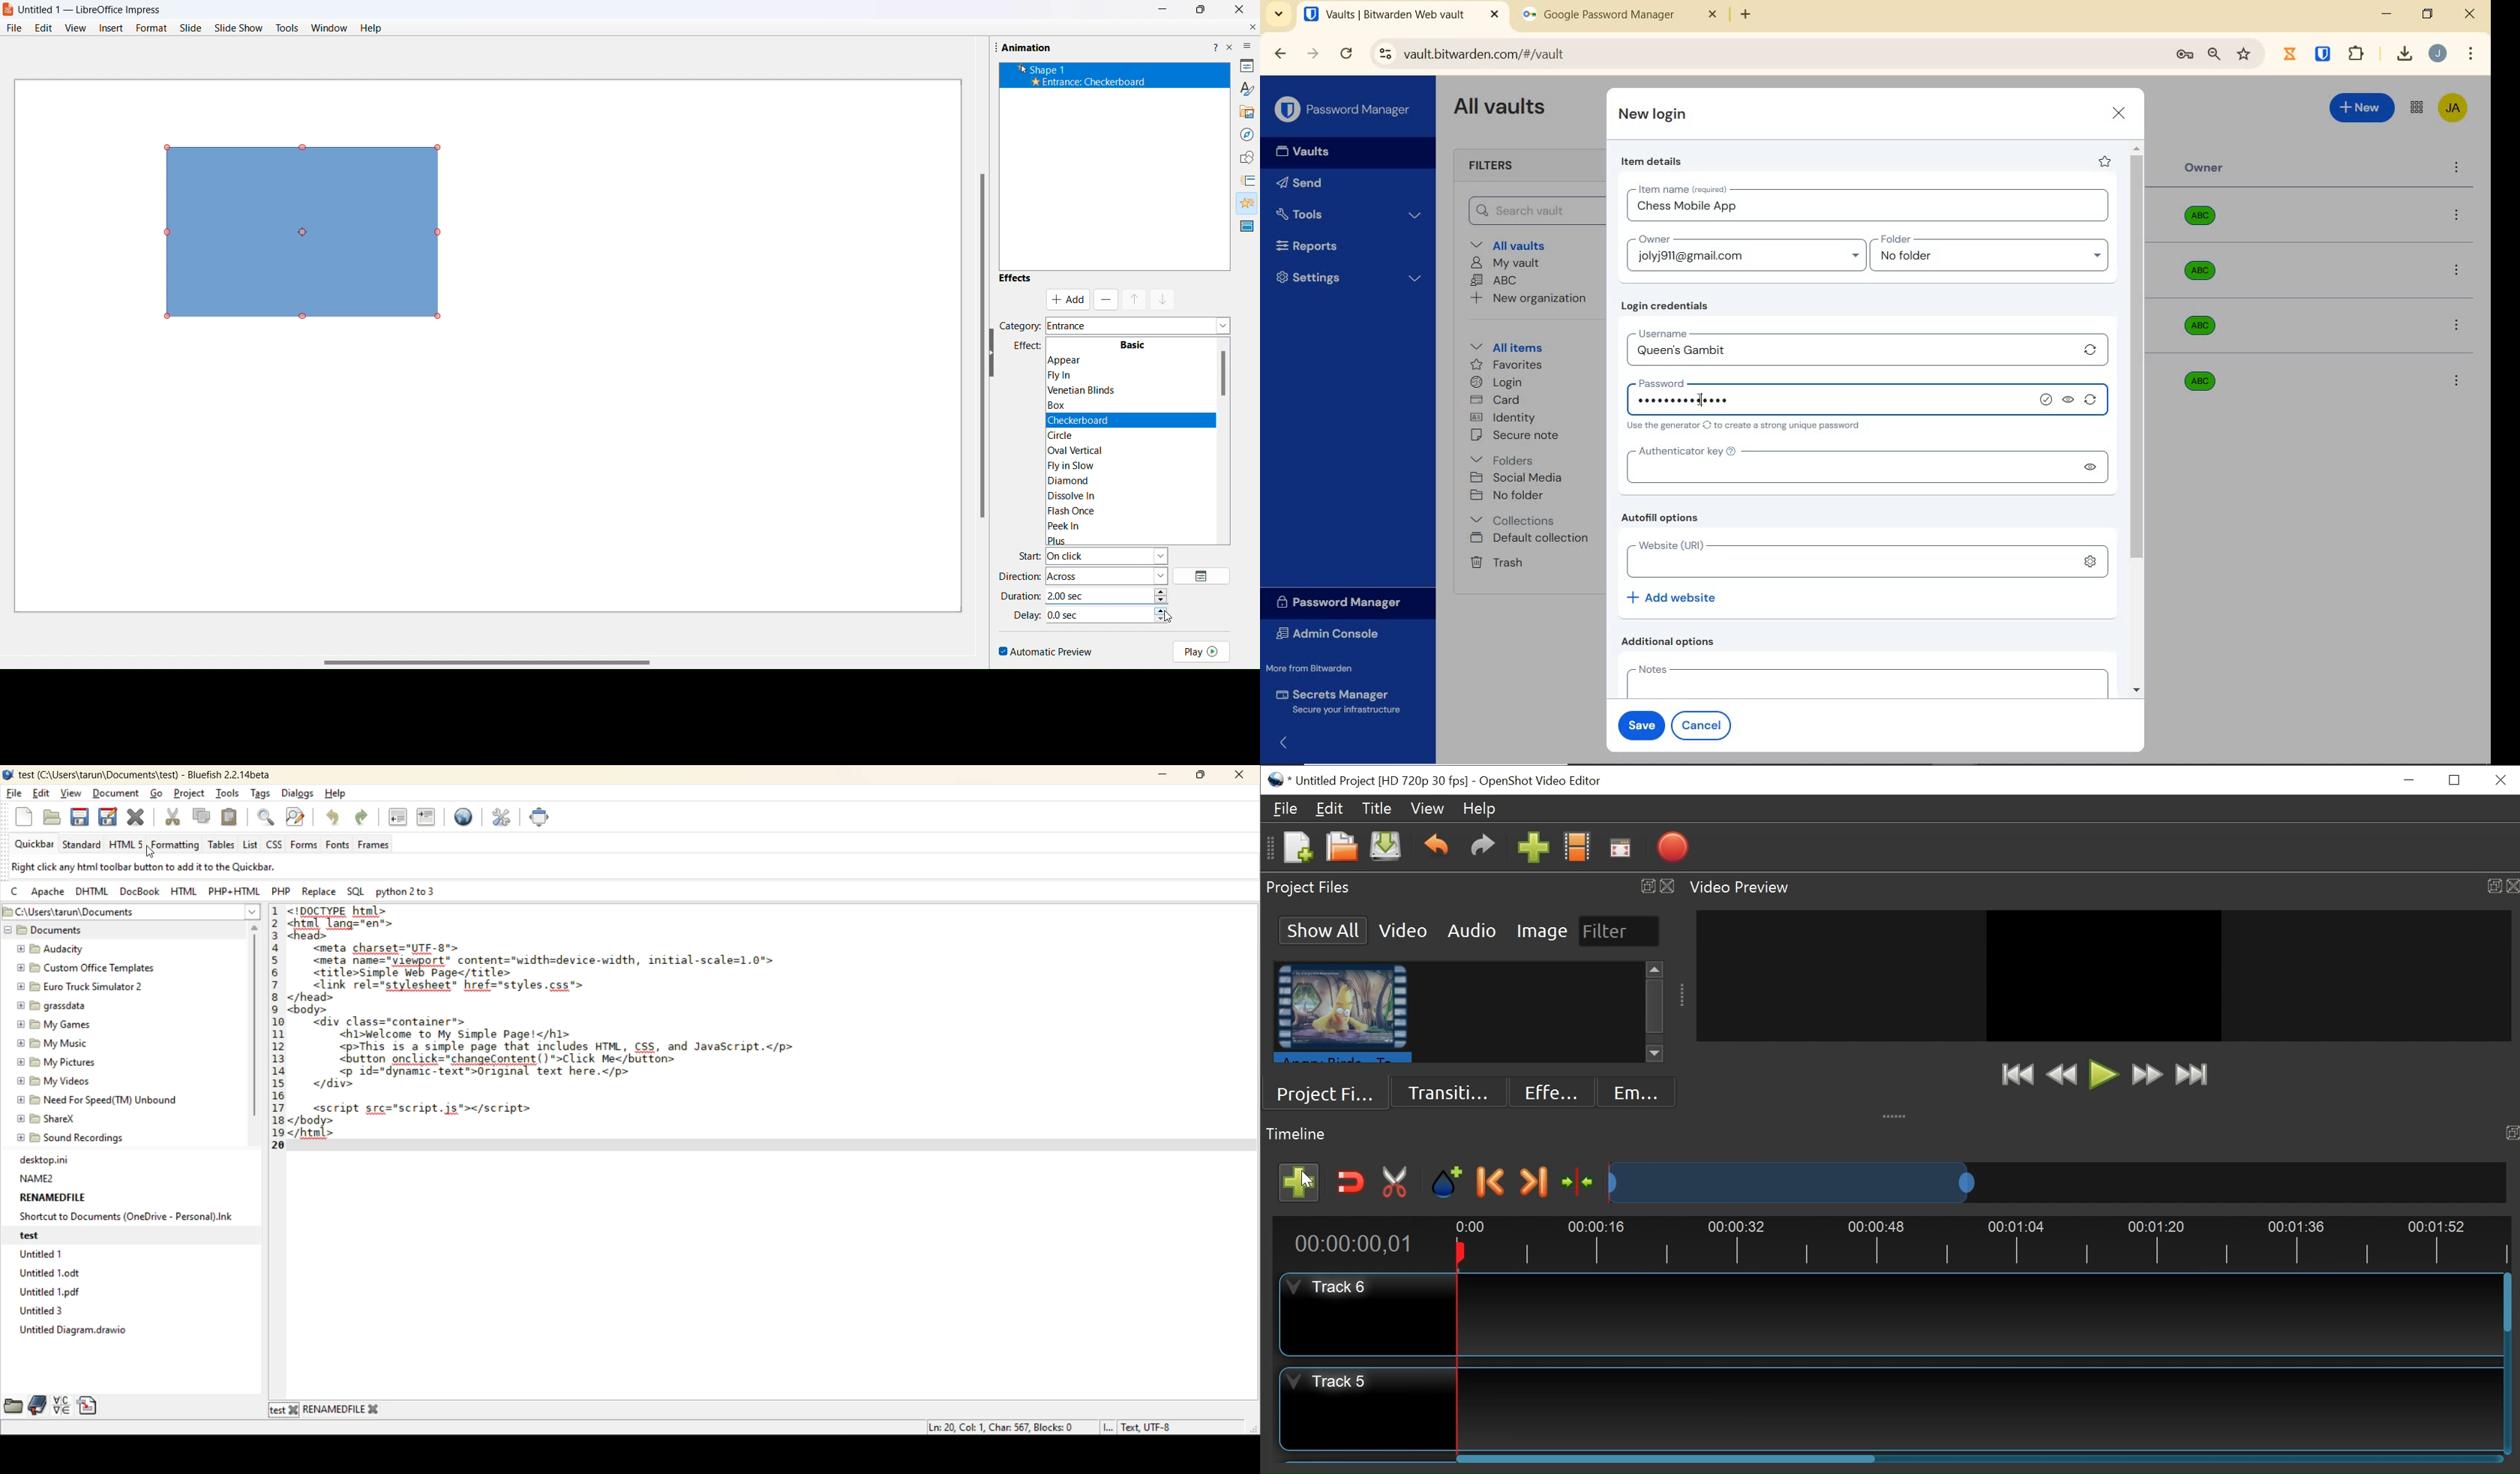 This screenshot has width=2520, height=1484. I want to click on animation, so click(1244, 203).